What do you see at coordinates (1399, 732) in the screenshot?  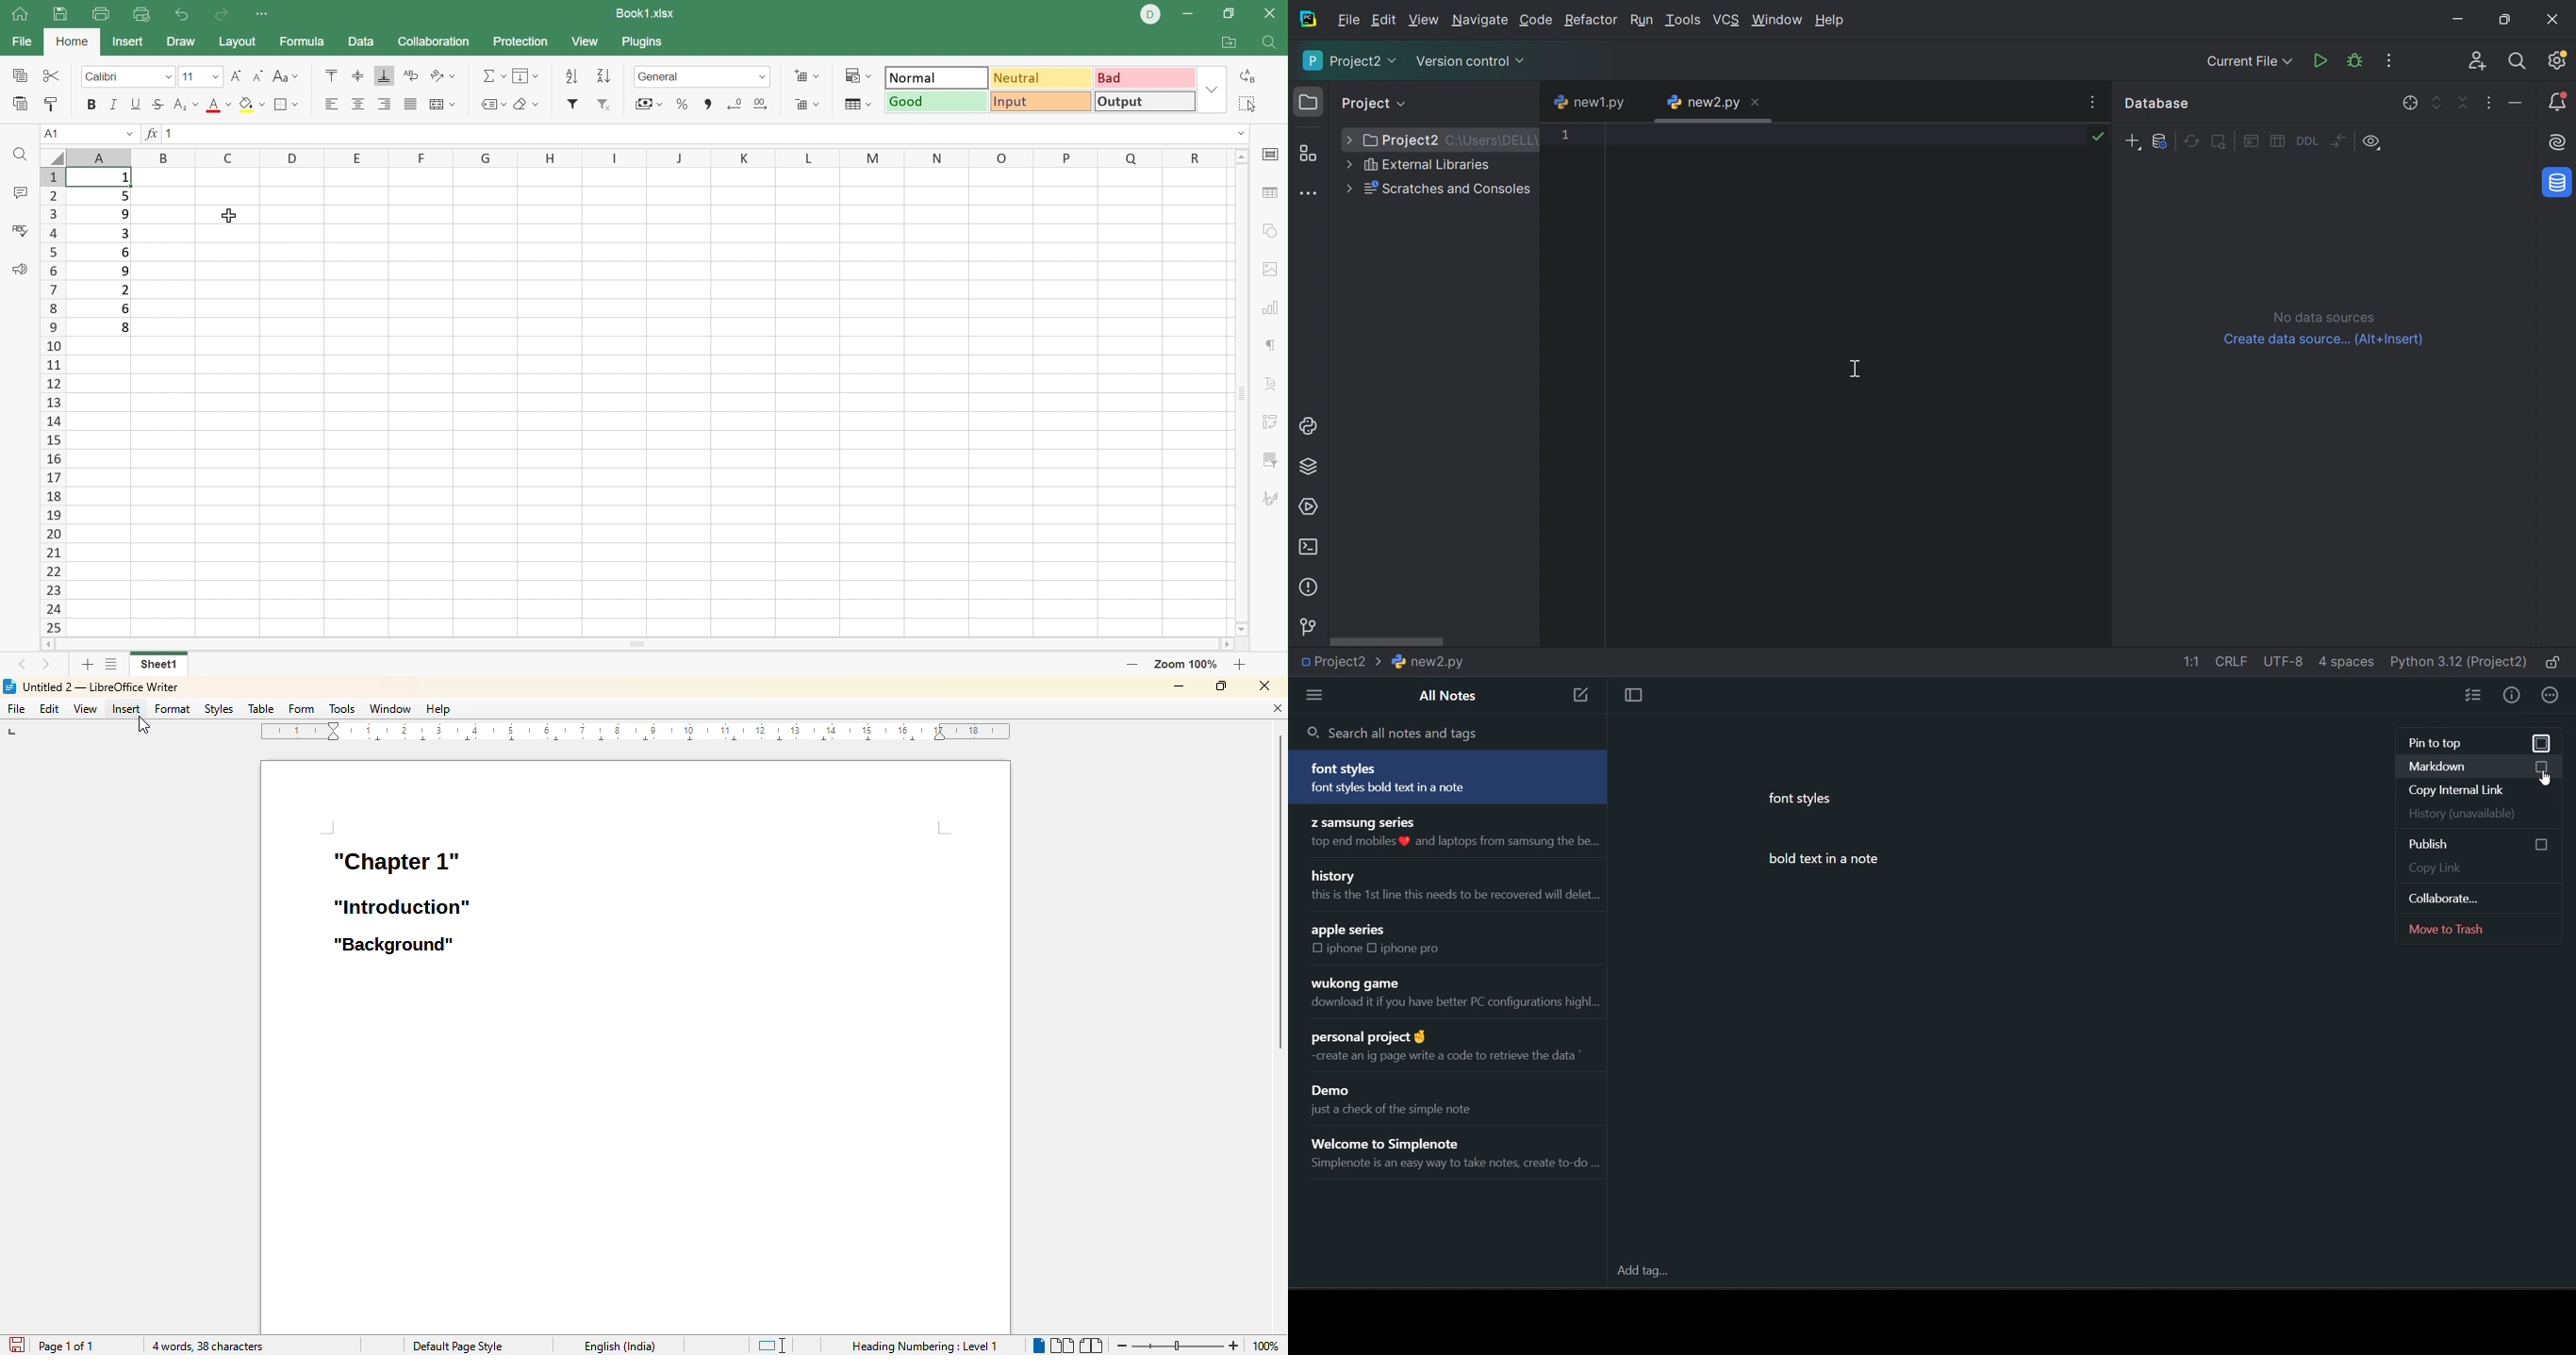 I see `search` at bounding box center [1399, 732].